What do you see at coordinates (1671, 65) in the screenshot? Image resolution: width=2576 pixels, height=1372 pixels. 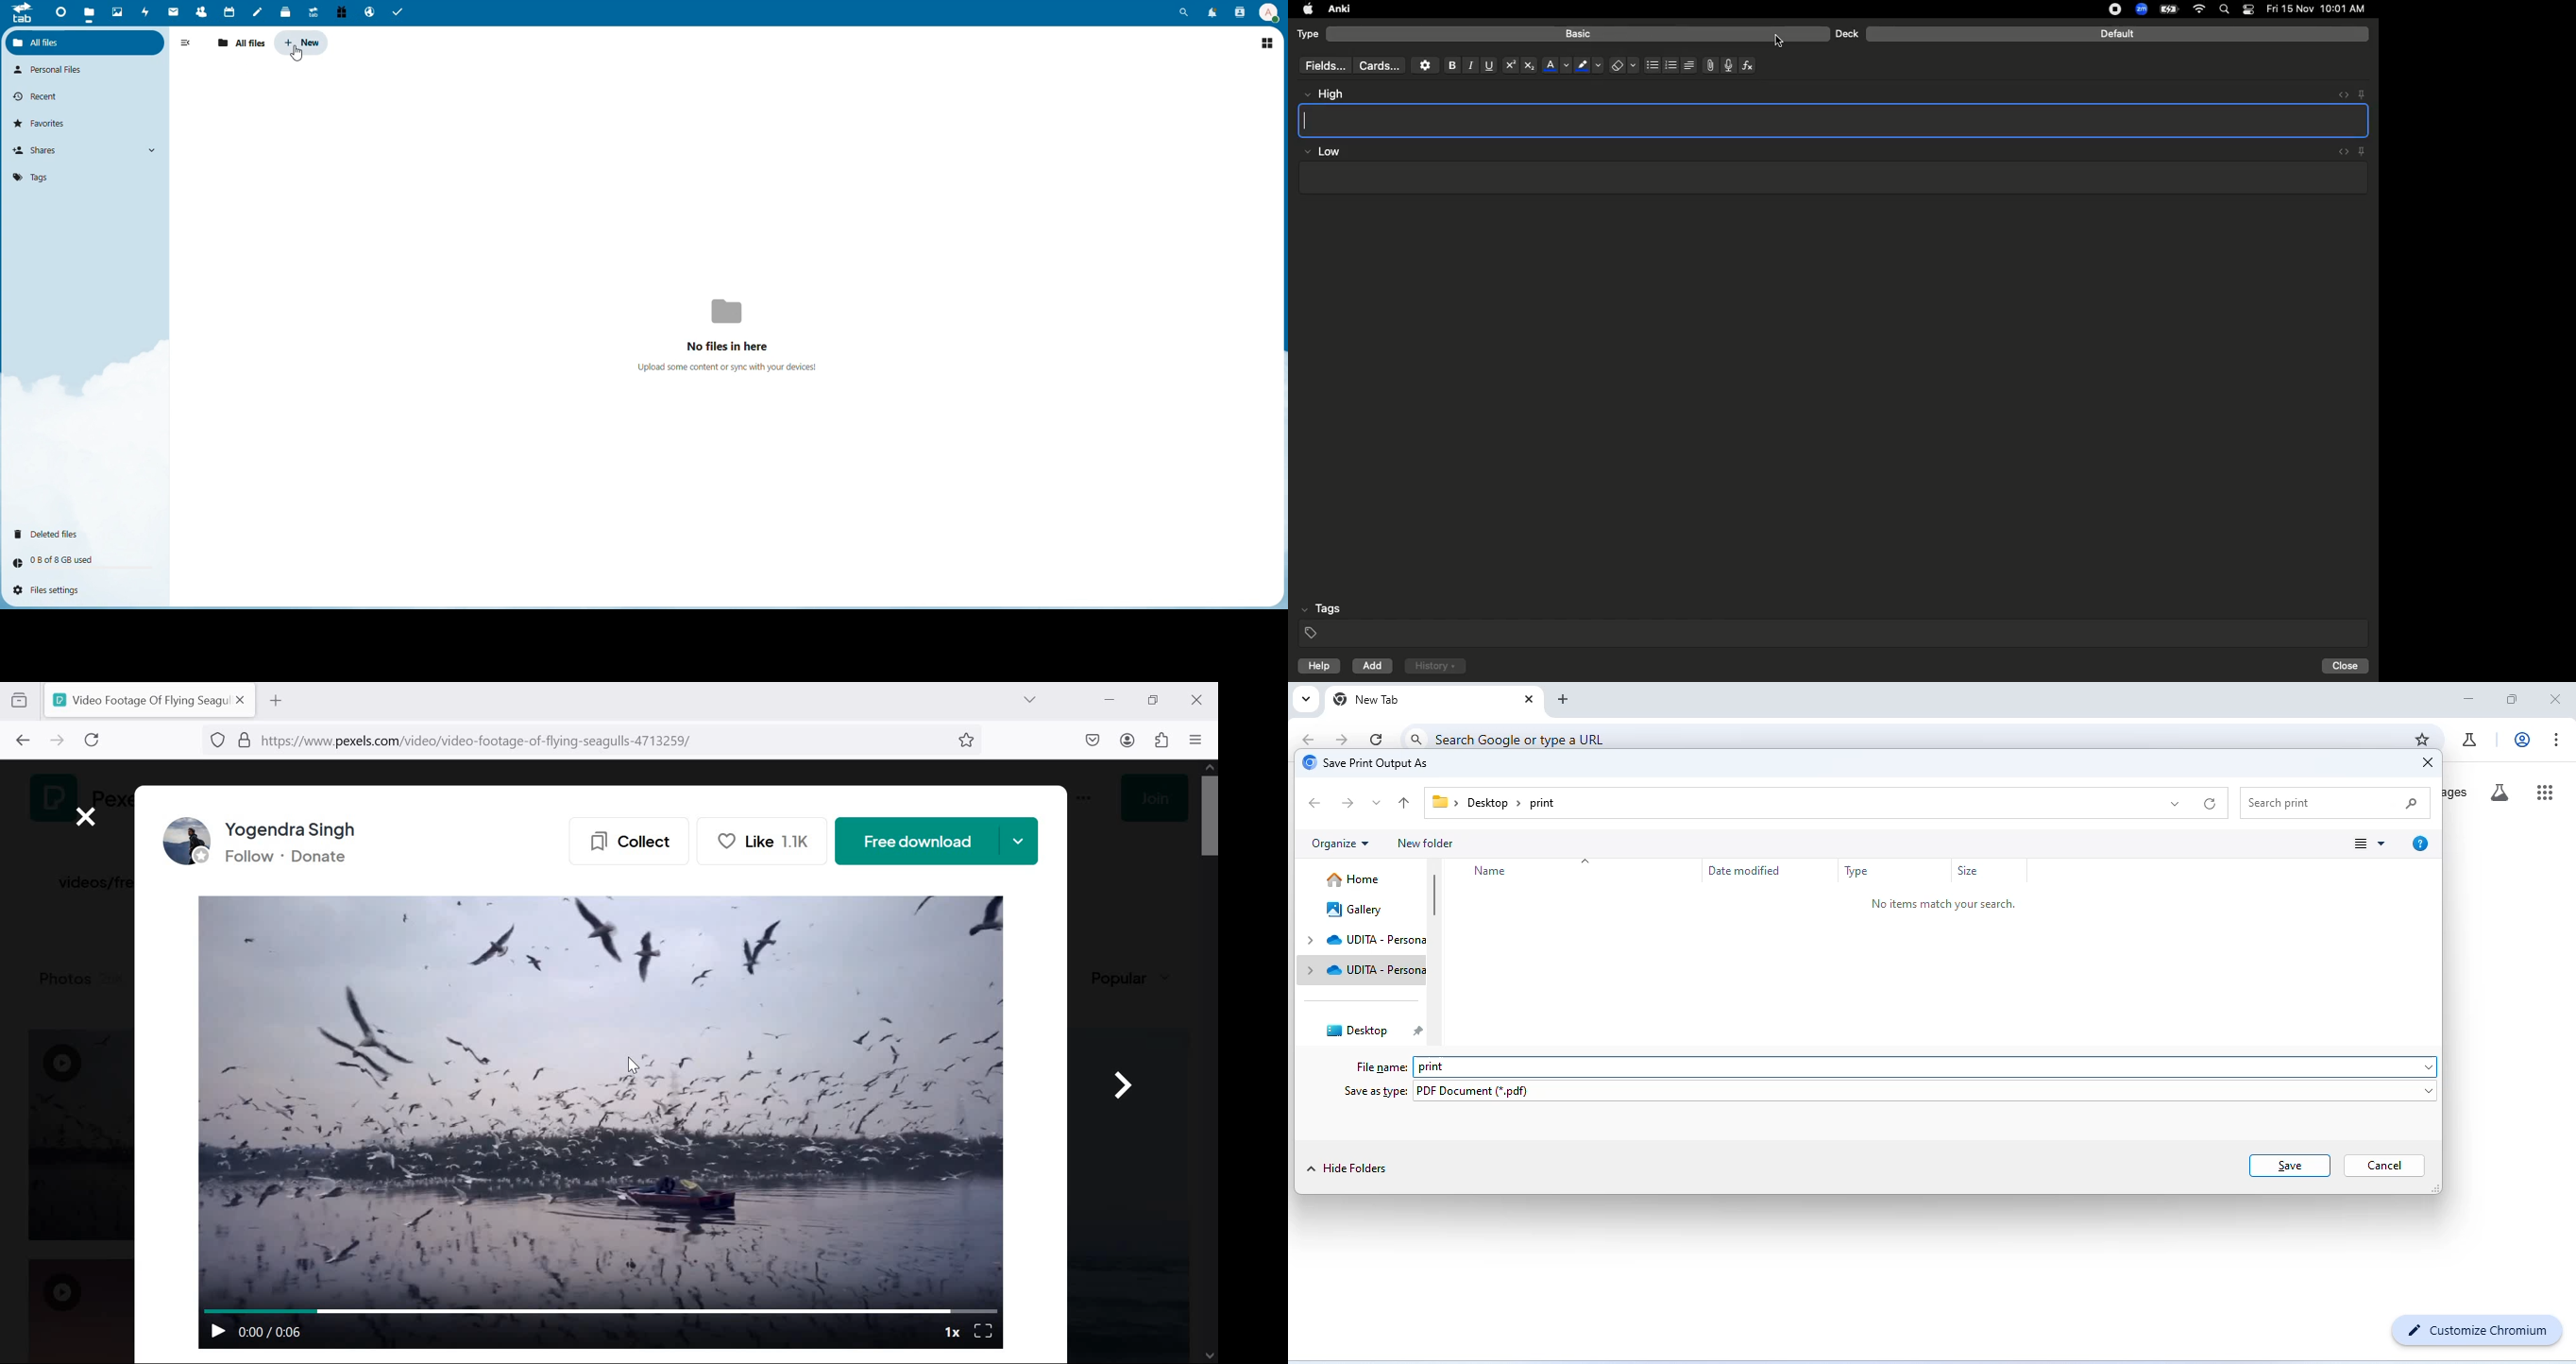 I see `Numbered bullets` at bounding box center [1671, 65].